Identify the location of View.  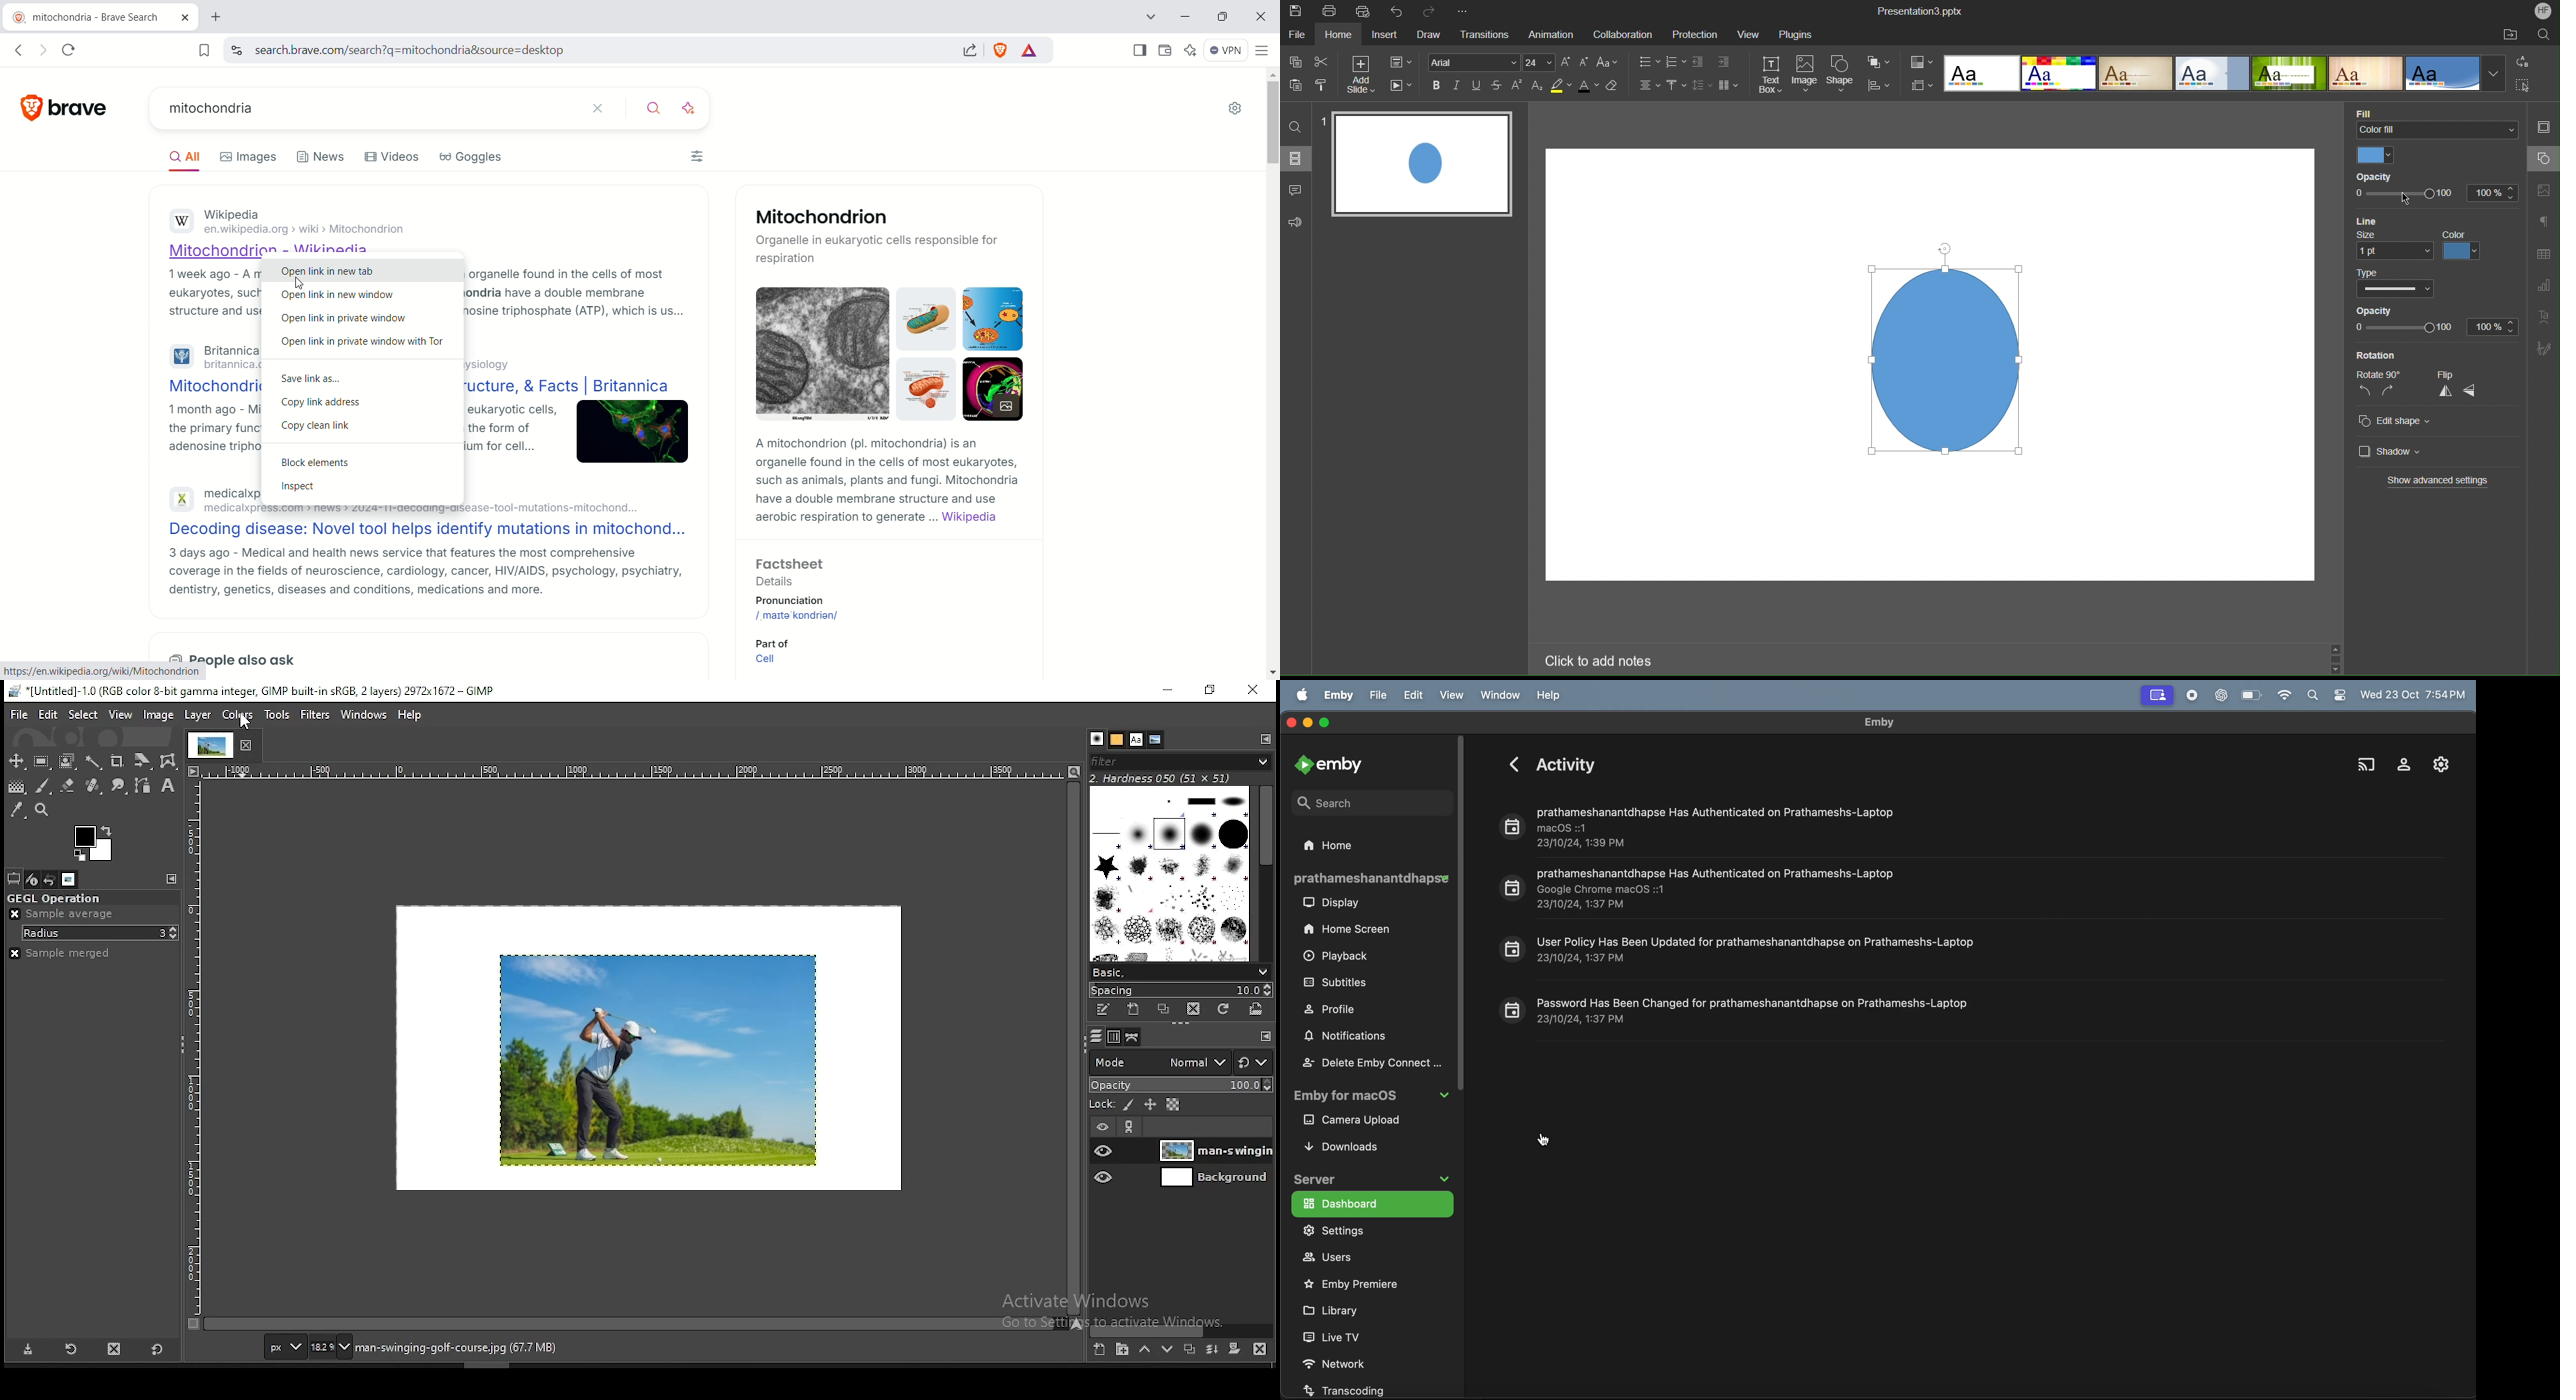
(1750, 34).